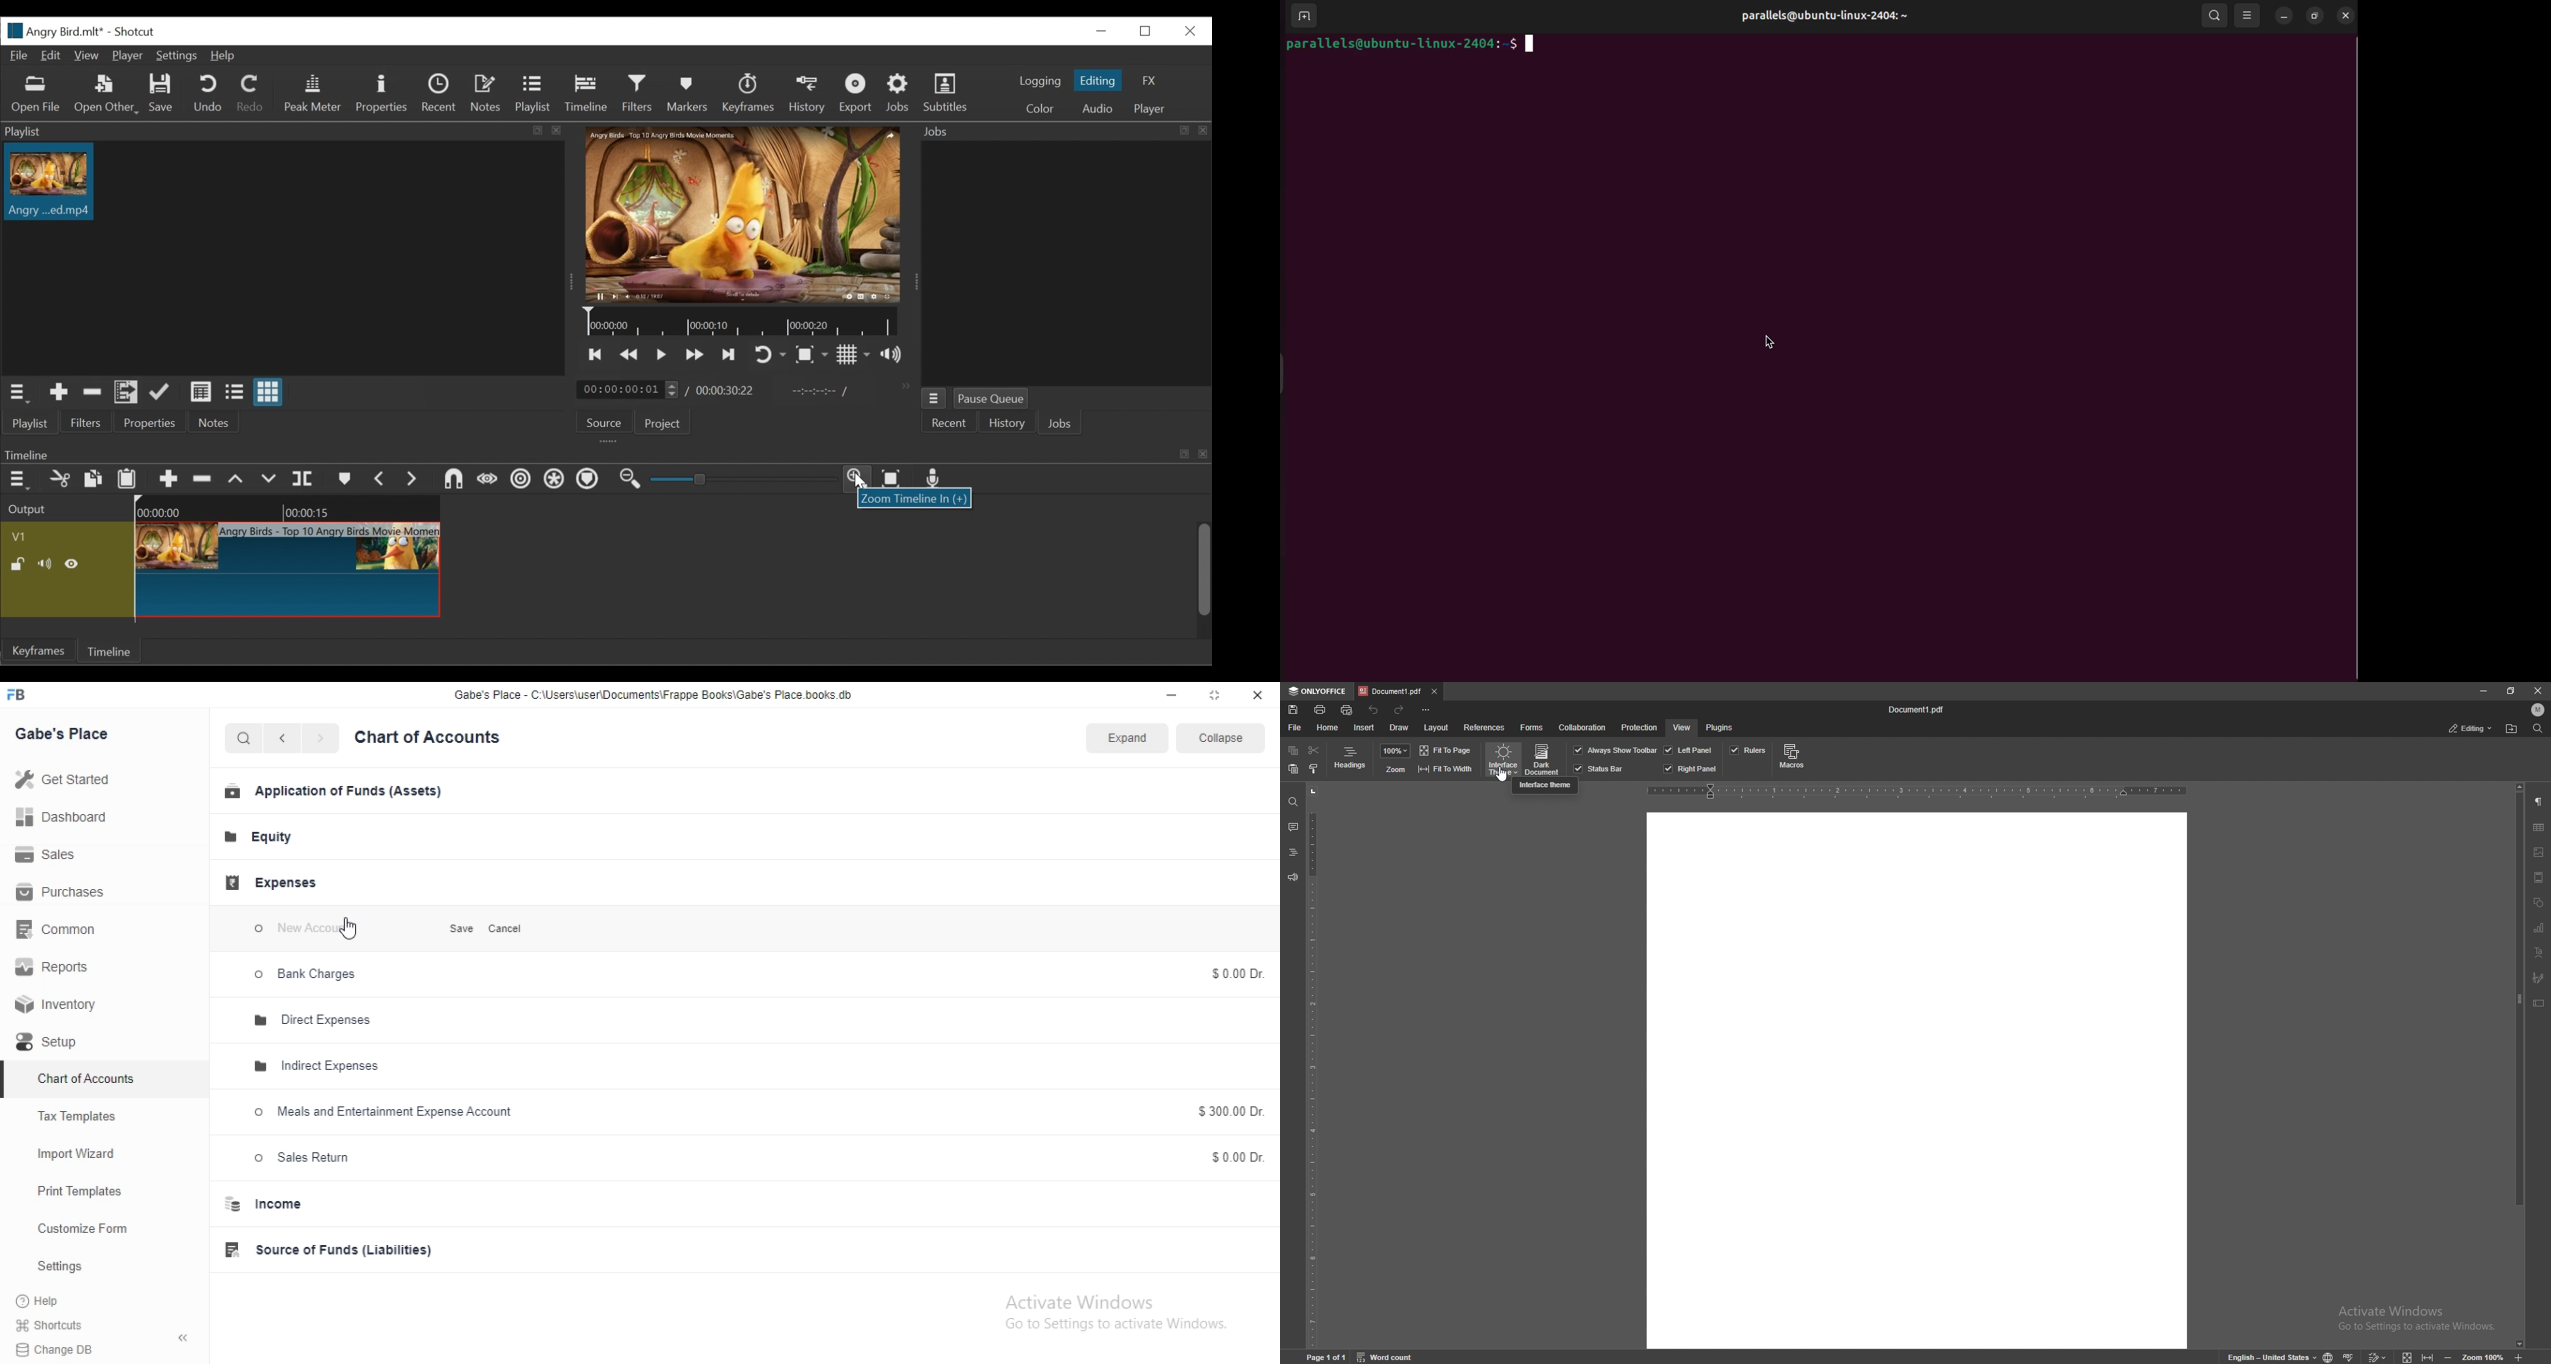  Describe the element at coordinates (2215, 17) in the screenshot. I see `search` at that location.